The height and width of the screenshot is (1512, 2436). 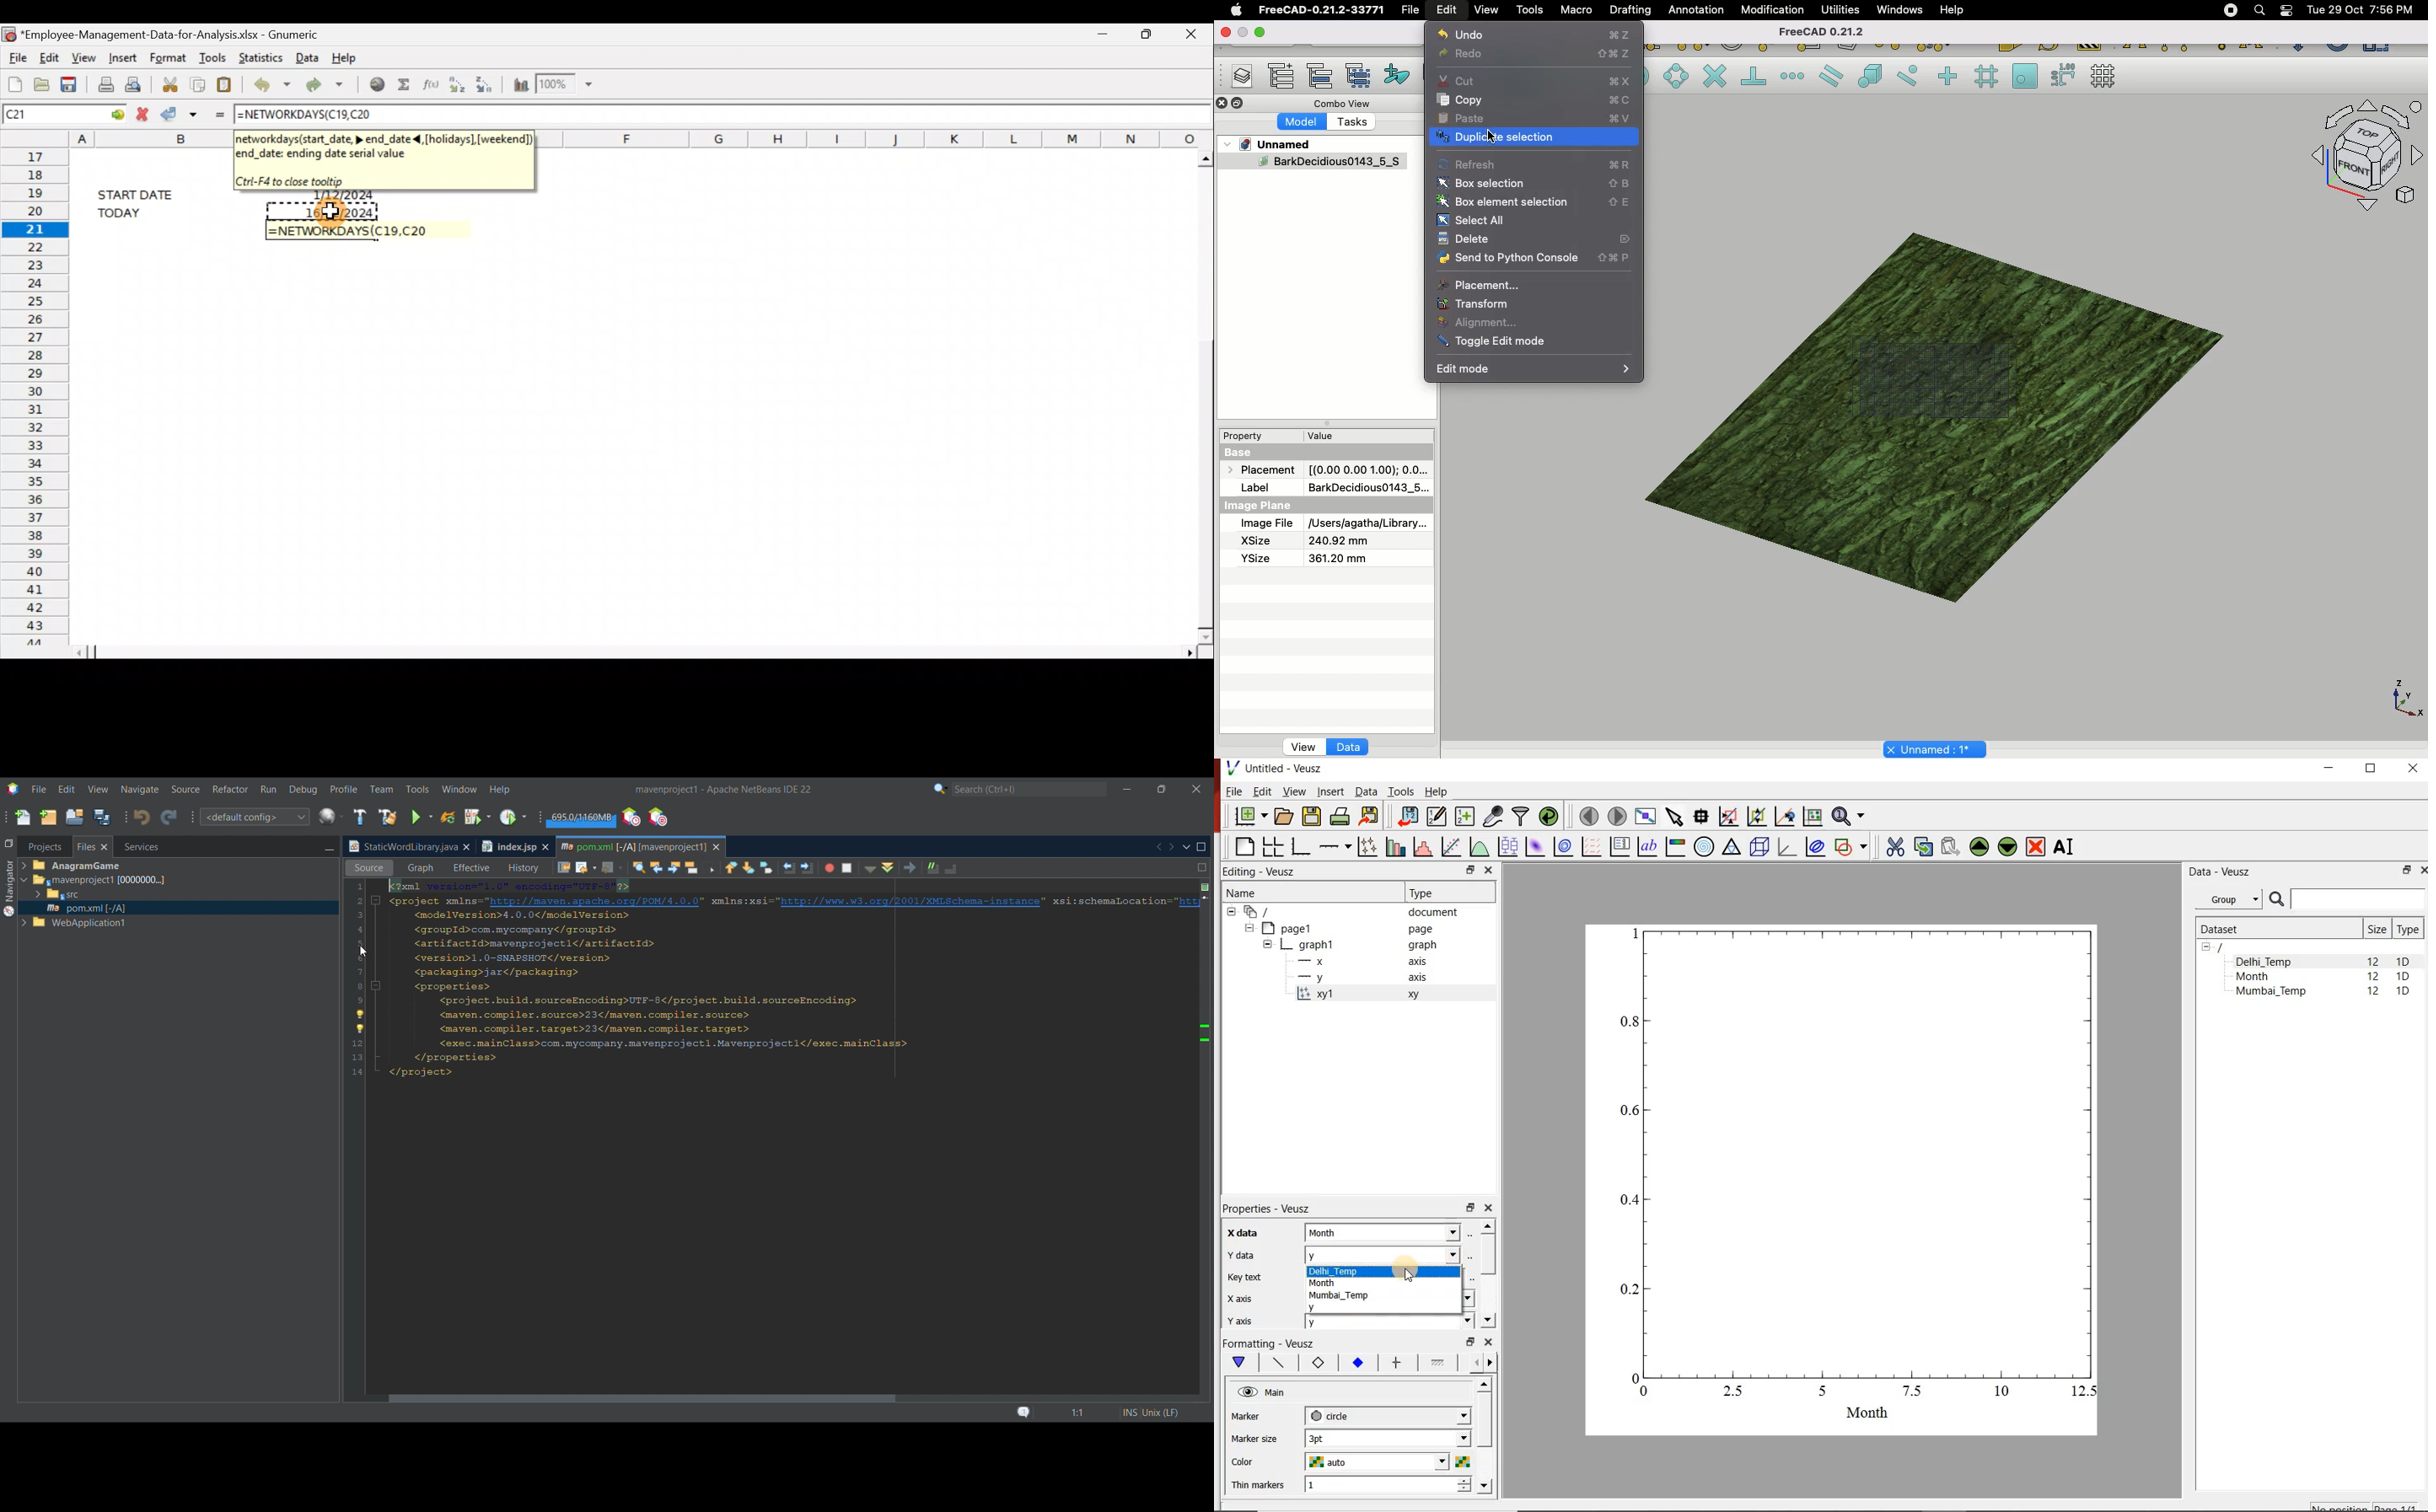 What do you see at coordinates (1236, 78) in the screenshot?
I see `Manage layers` at bounding box center [1236, 78].